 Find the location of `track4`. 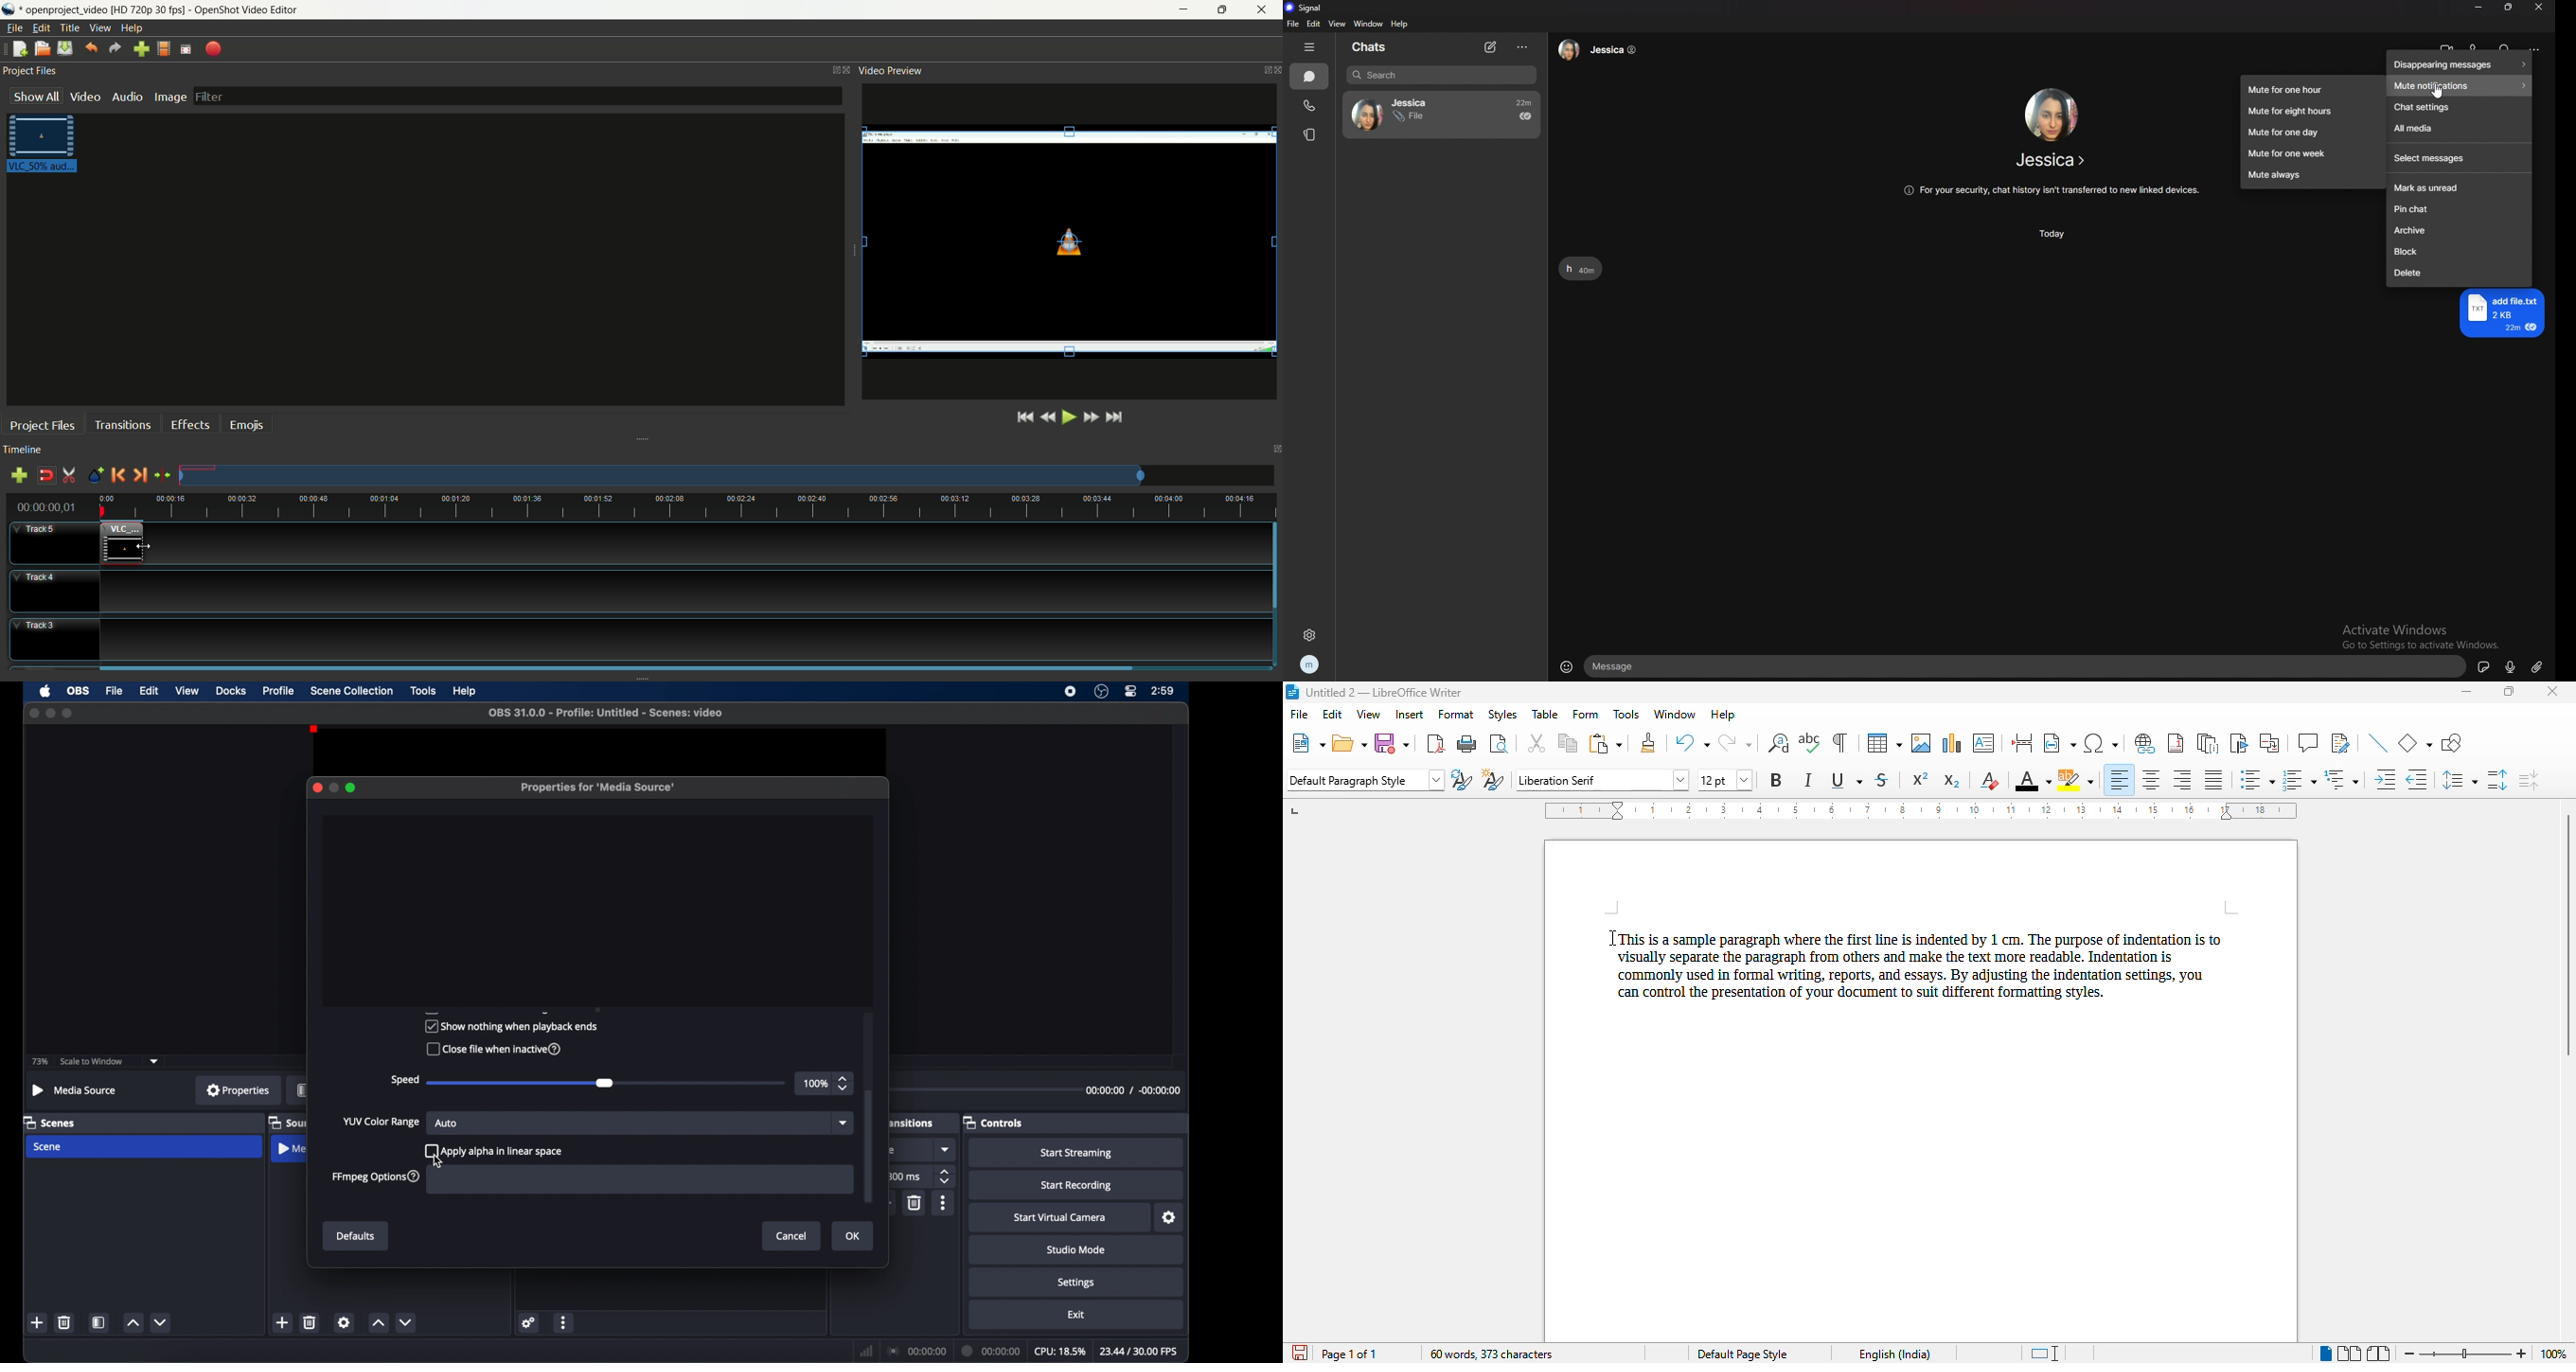

track4 is located at coordinates (57, 593).